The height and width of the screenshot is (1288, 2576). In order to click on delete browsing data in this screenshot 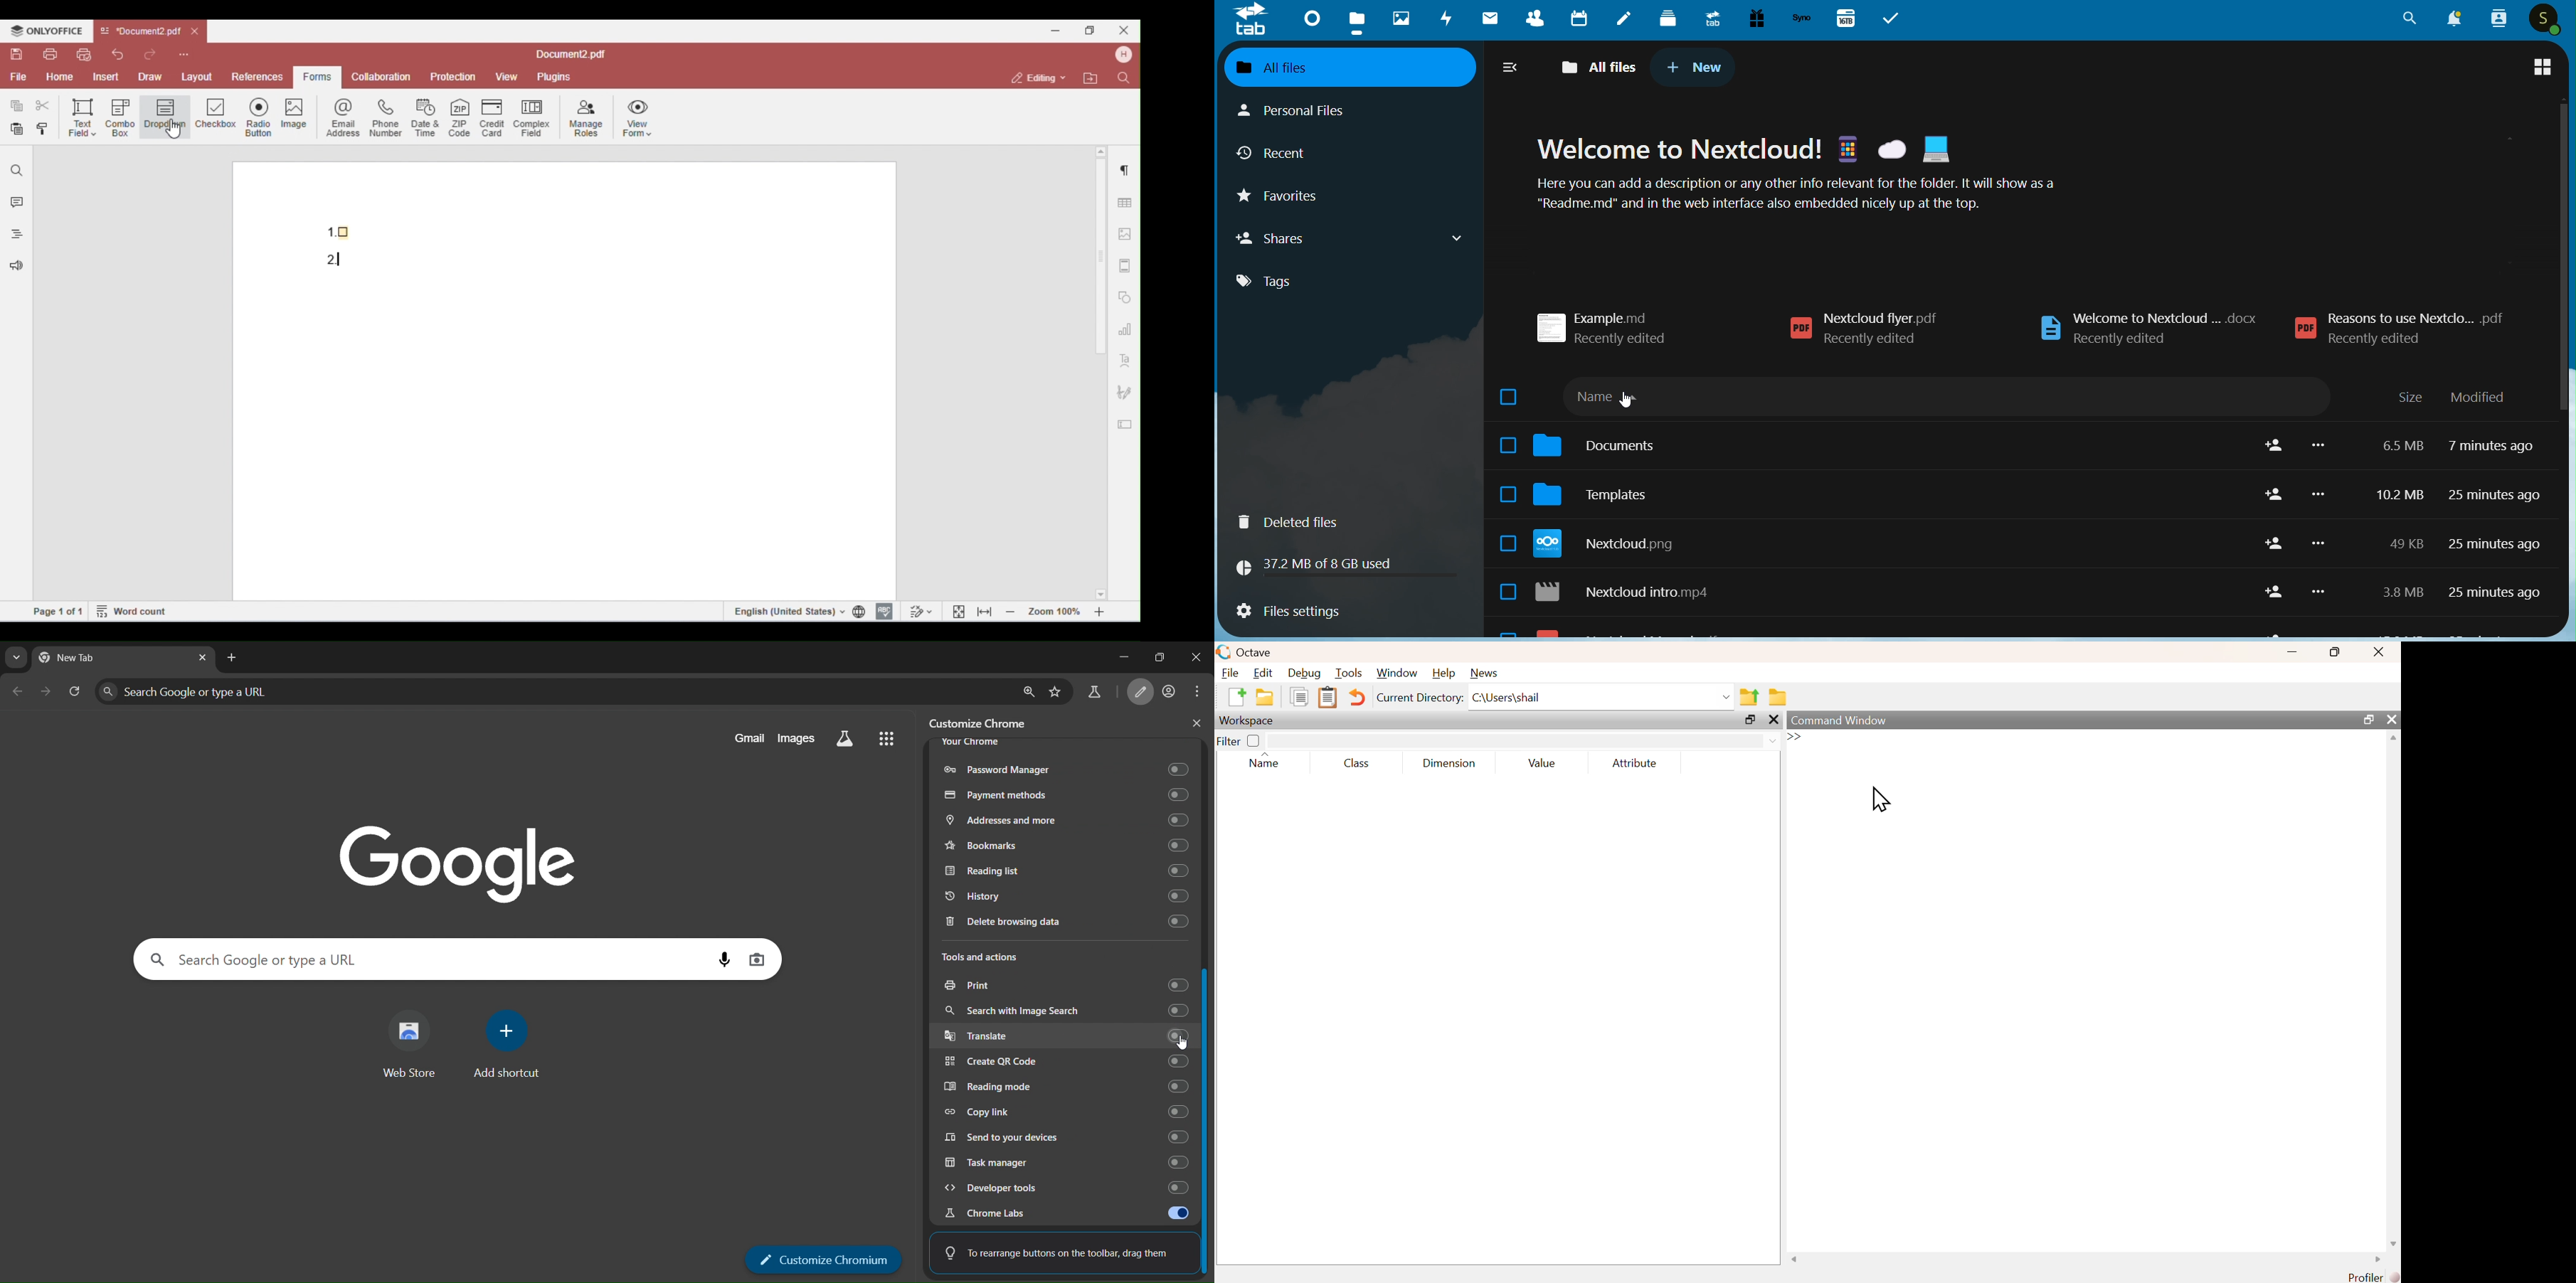, I will do `click(1064, 924)`.